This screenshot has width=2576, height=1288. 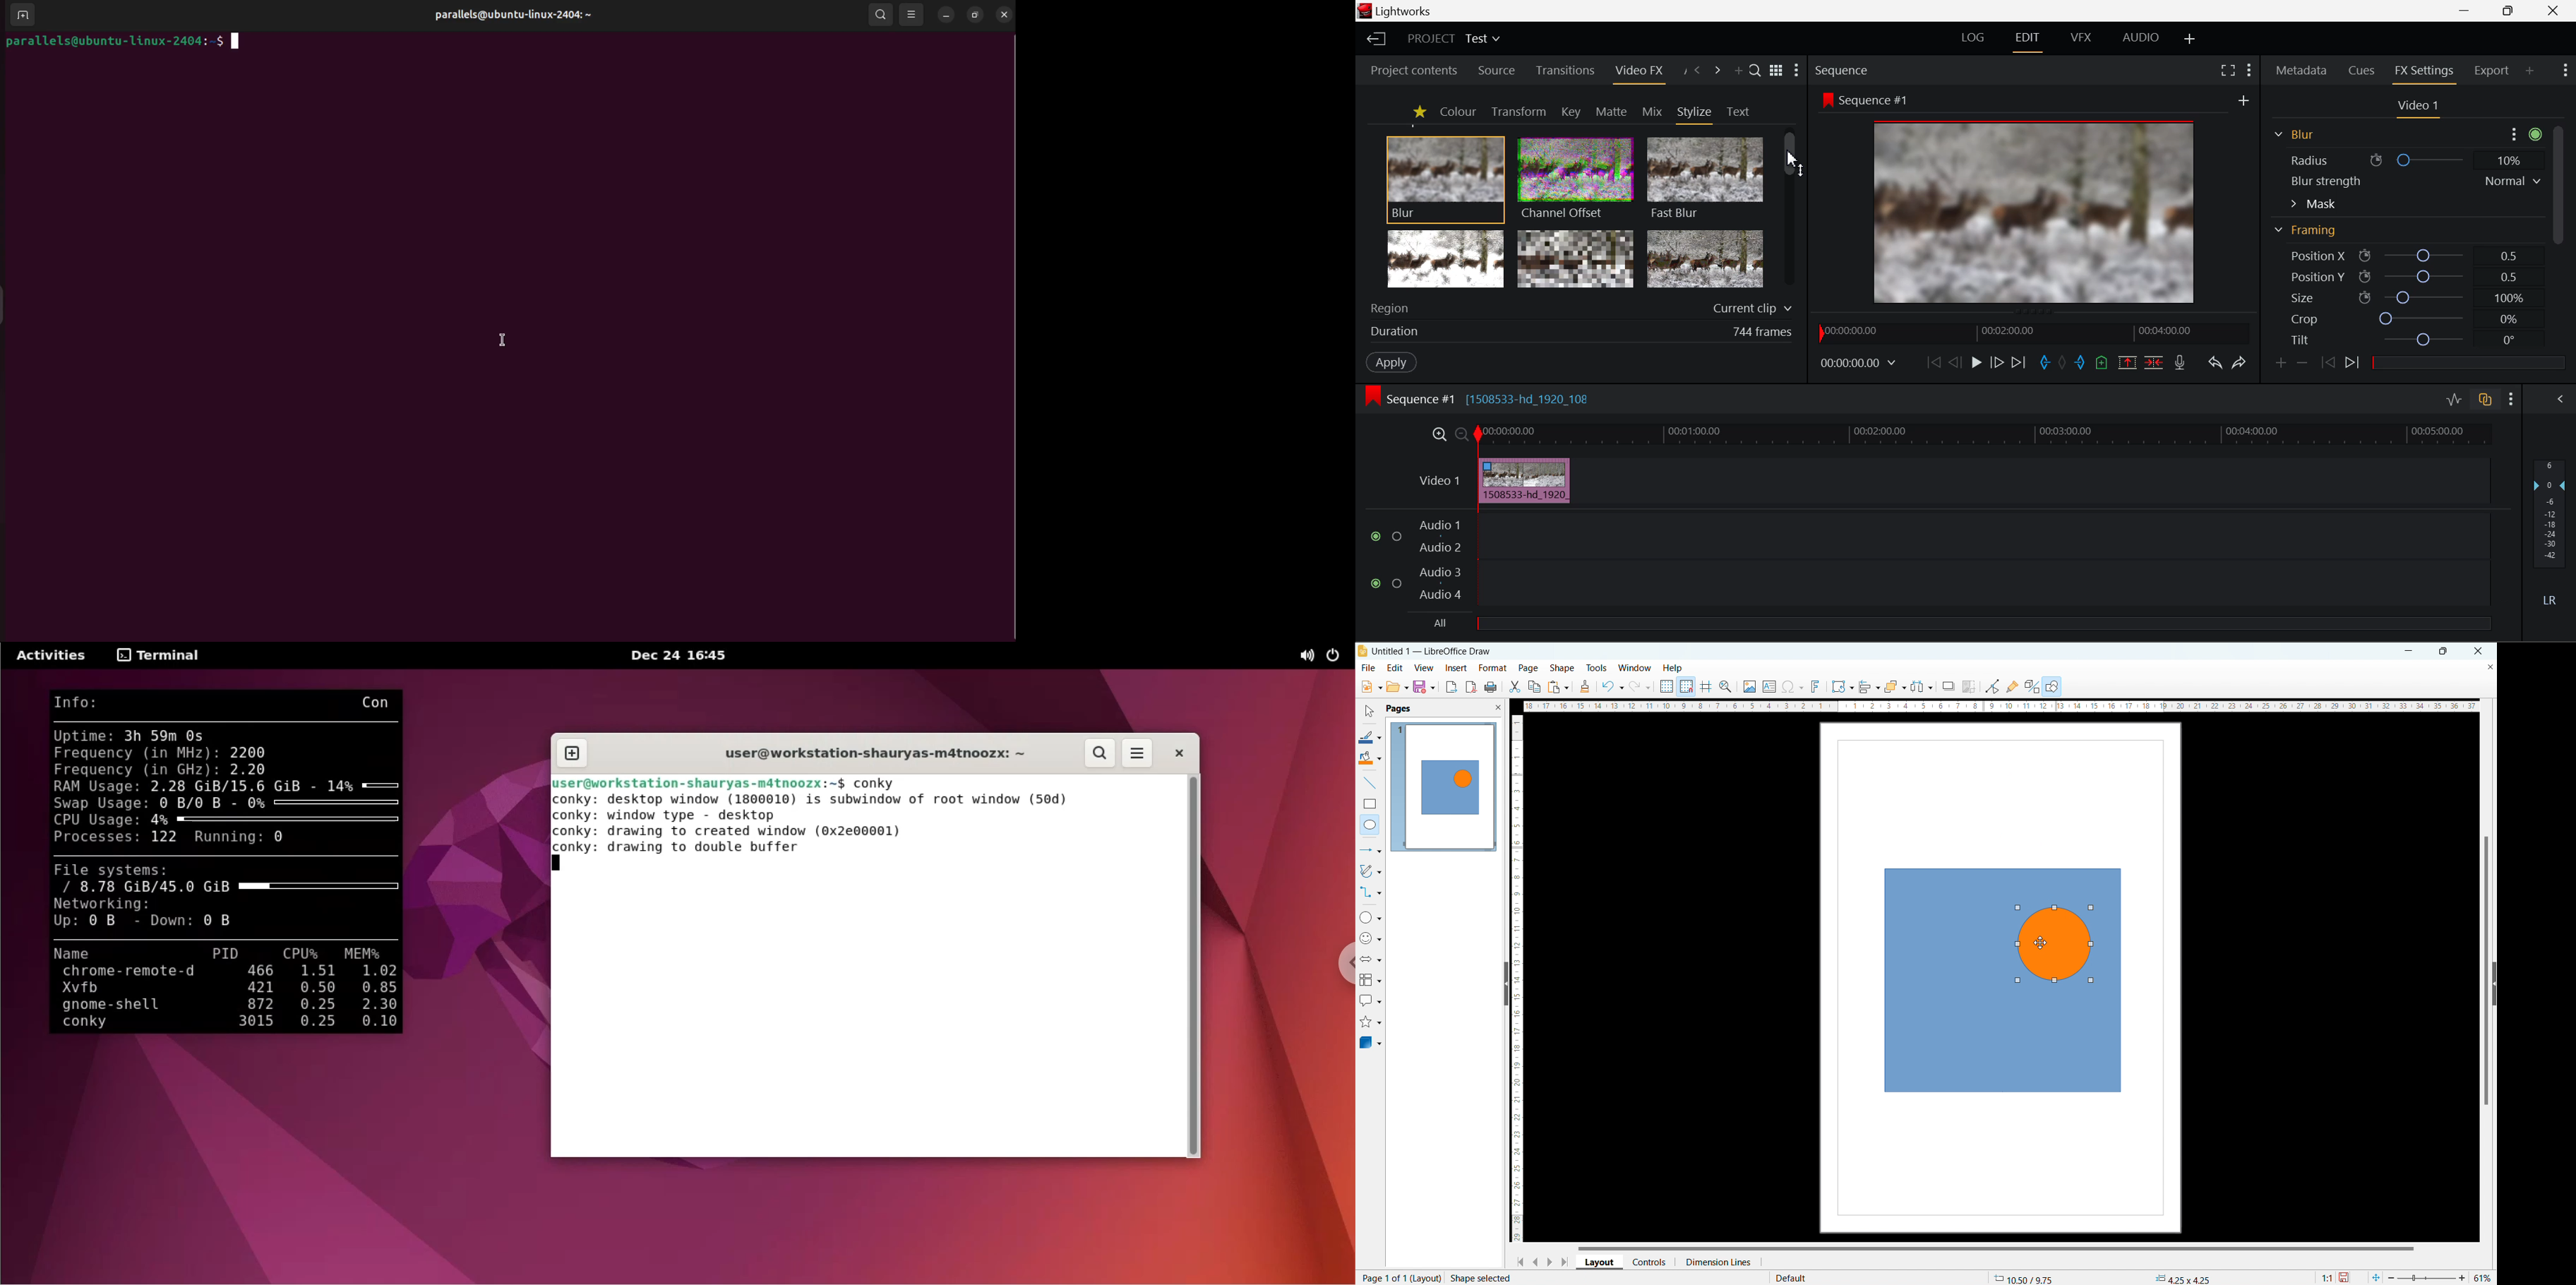 I want to click on action status changed, so click(x=1518, y=1278).